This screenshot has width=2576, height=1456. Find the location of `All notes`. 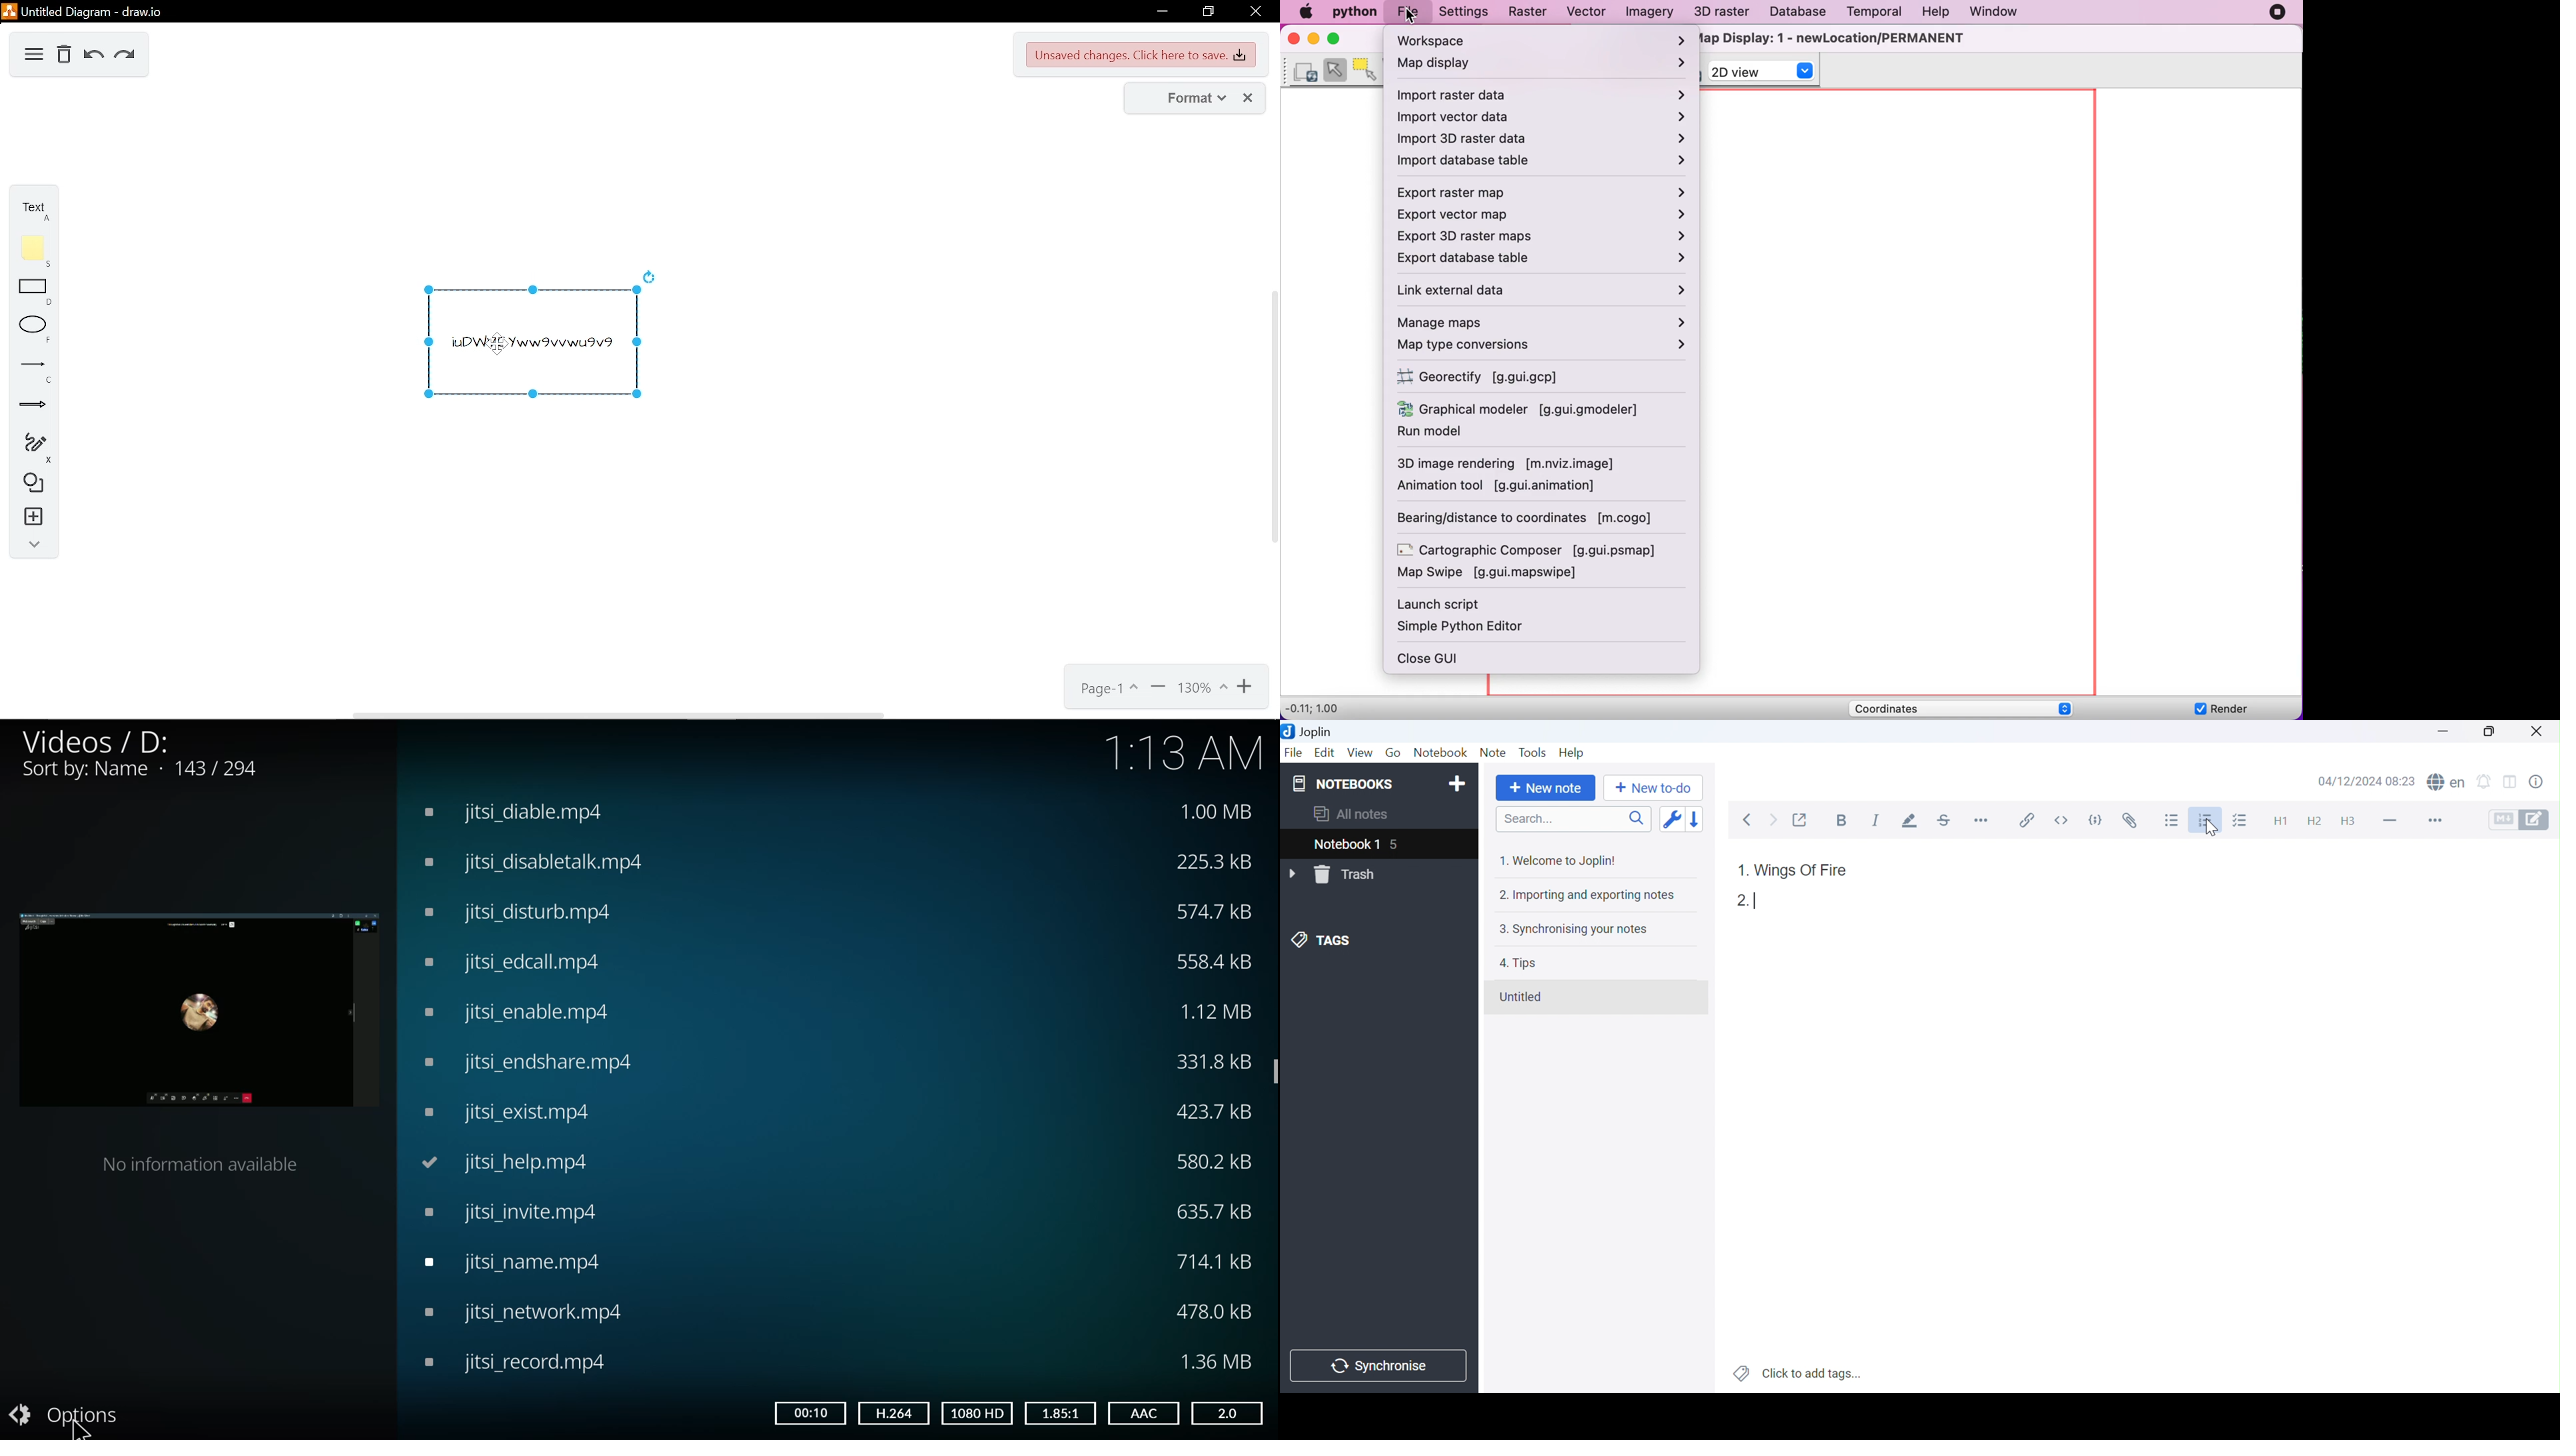

All notes is located at coordinates (1349, 816).